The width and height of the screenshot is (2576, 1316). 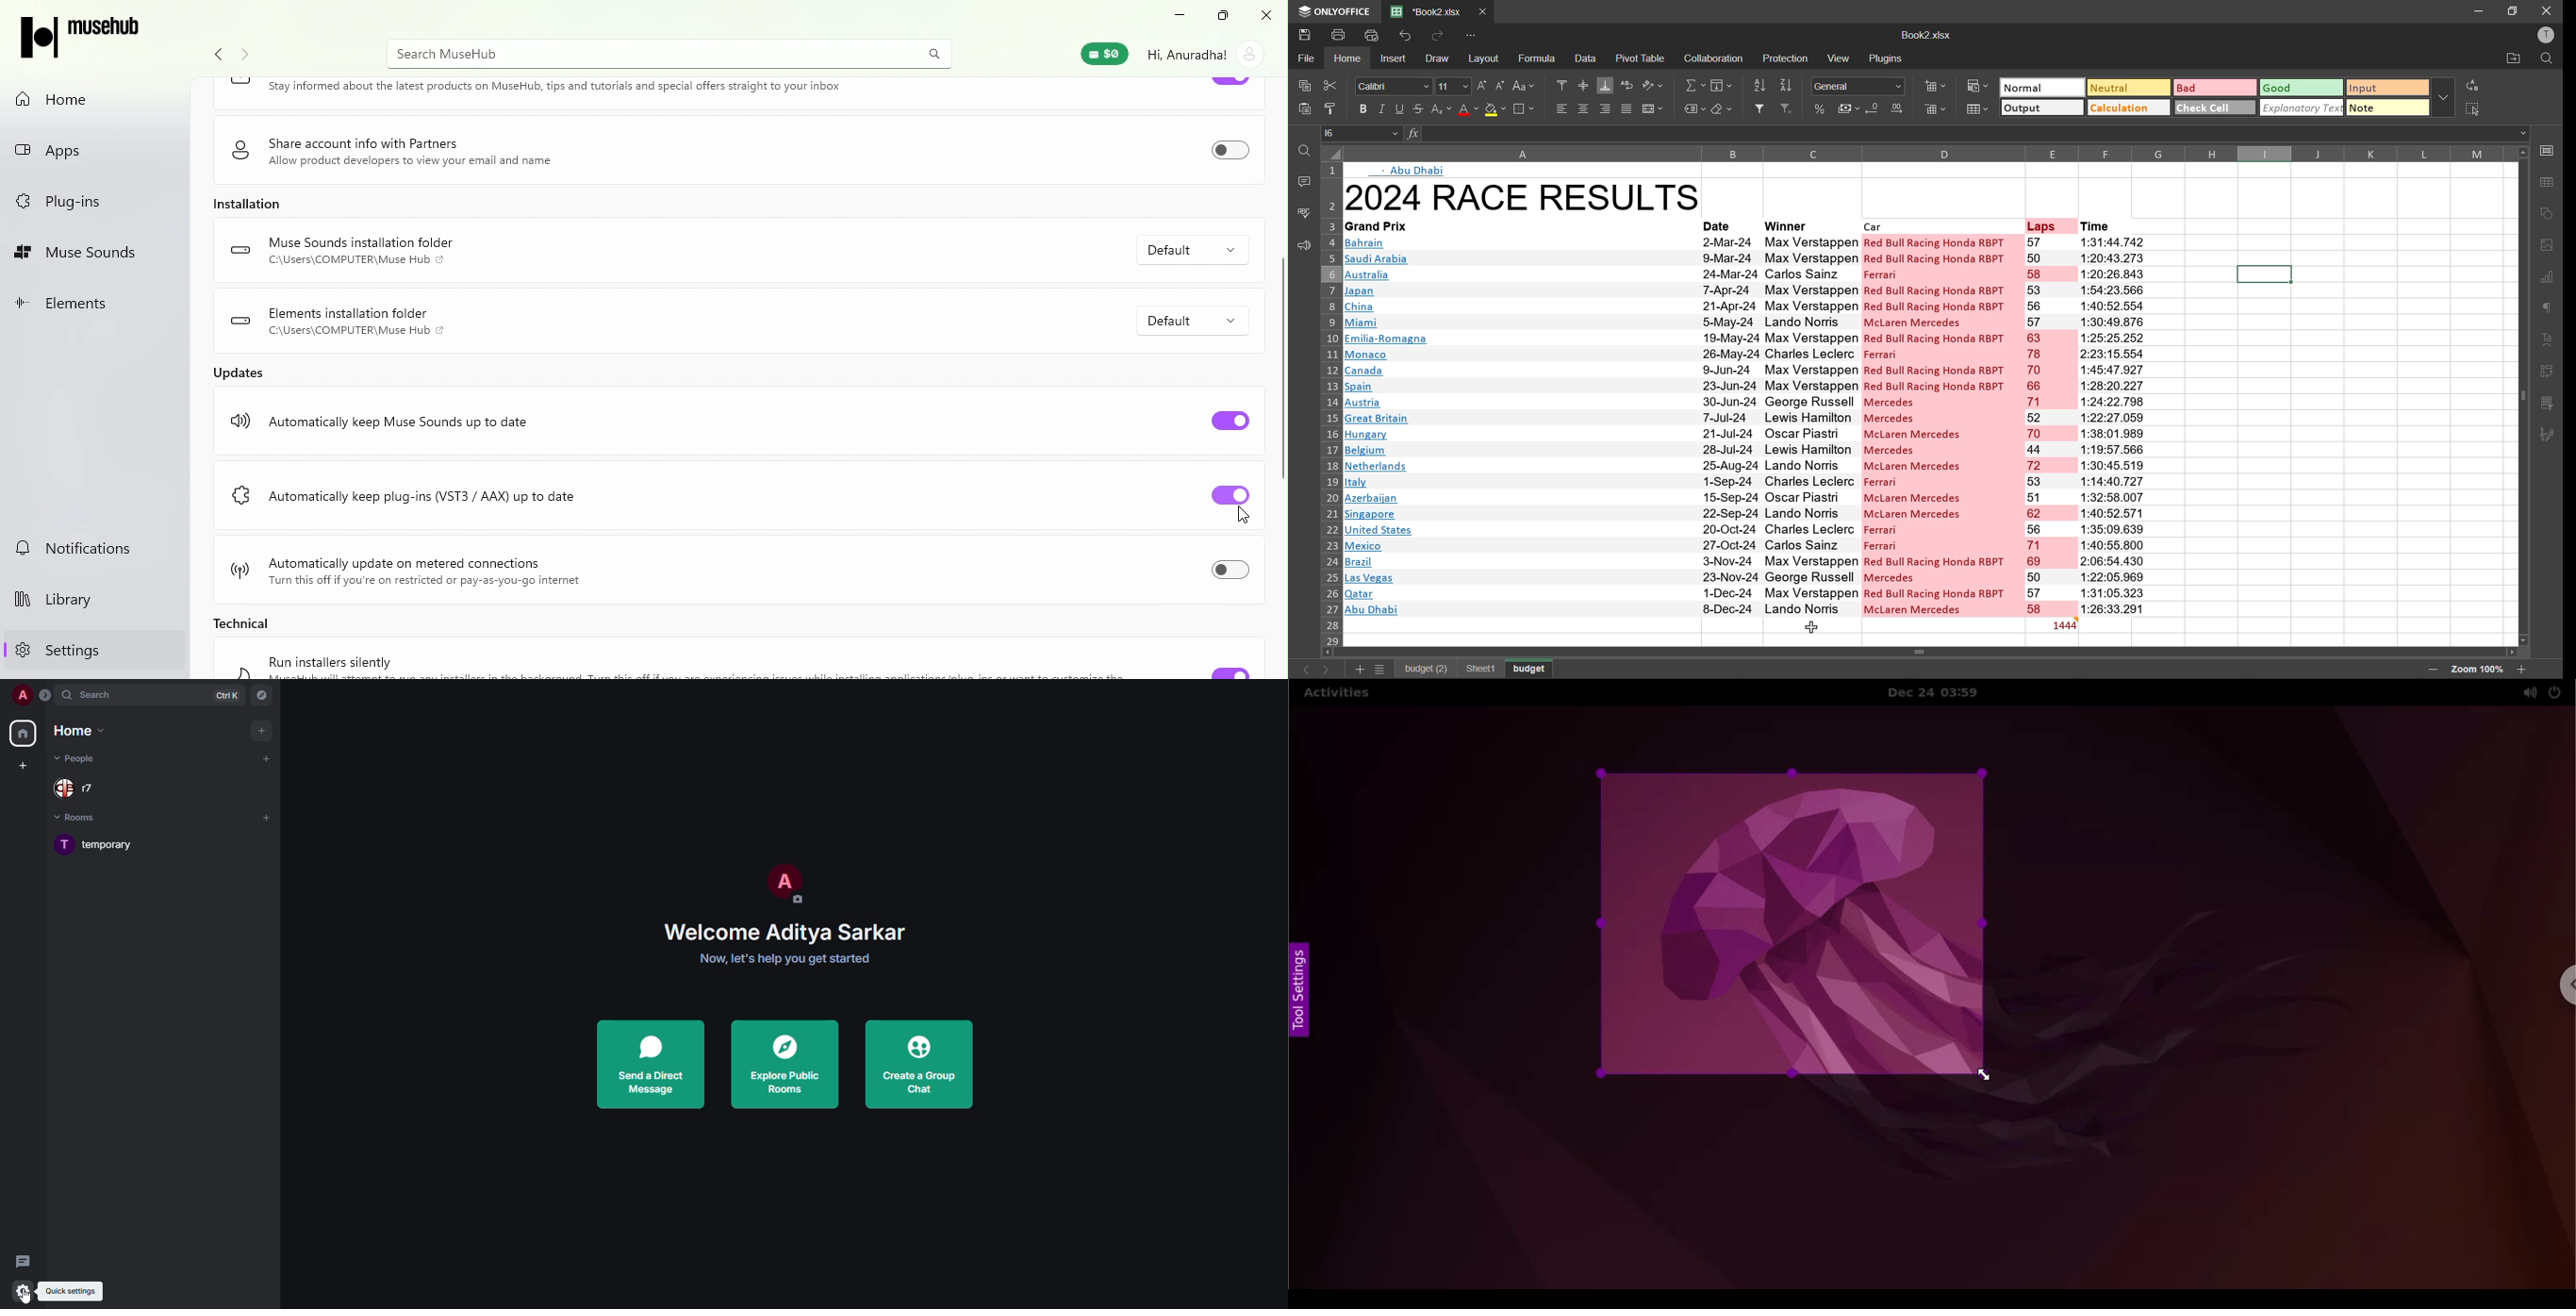 I want to click on close tab, so click(x=1483, y=9).